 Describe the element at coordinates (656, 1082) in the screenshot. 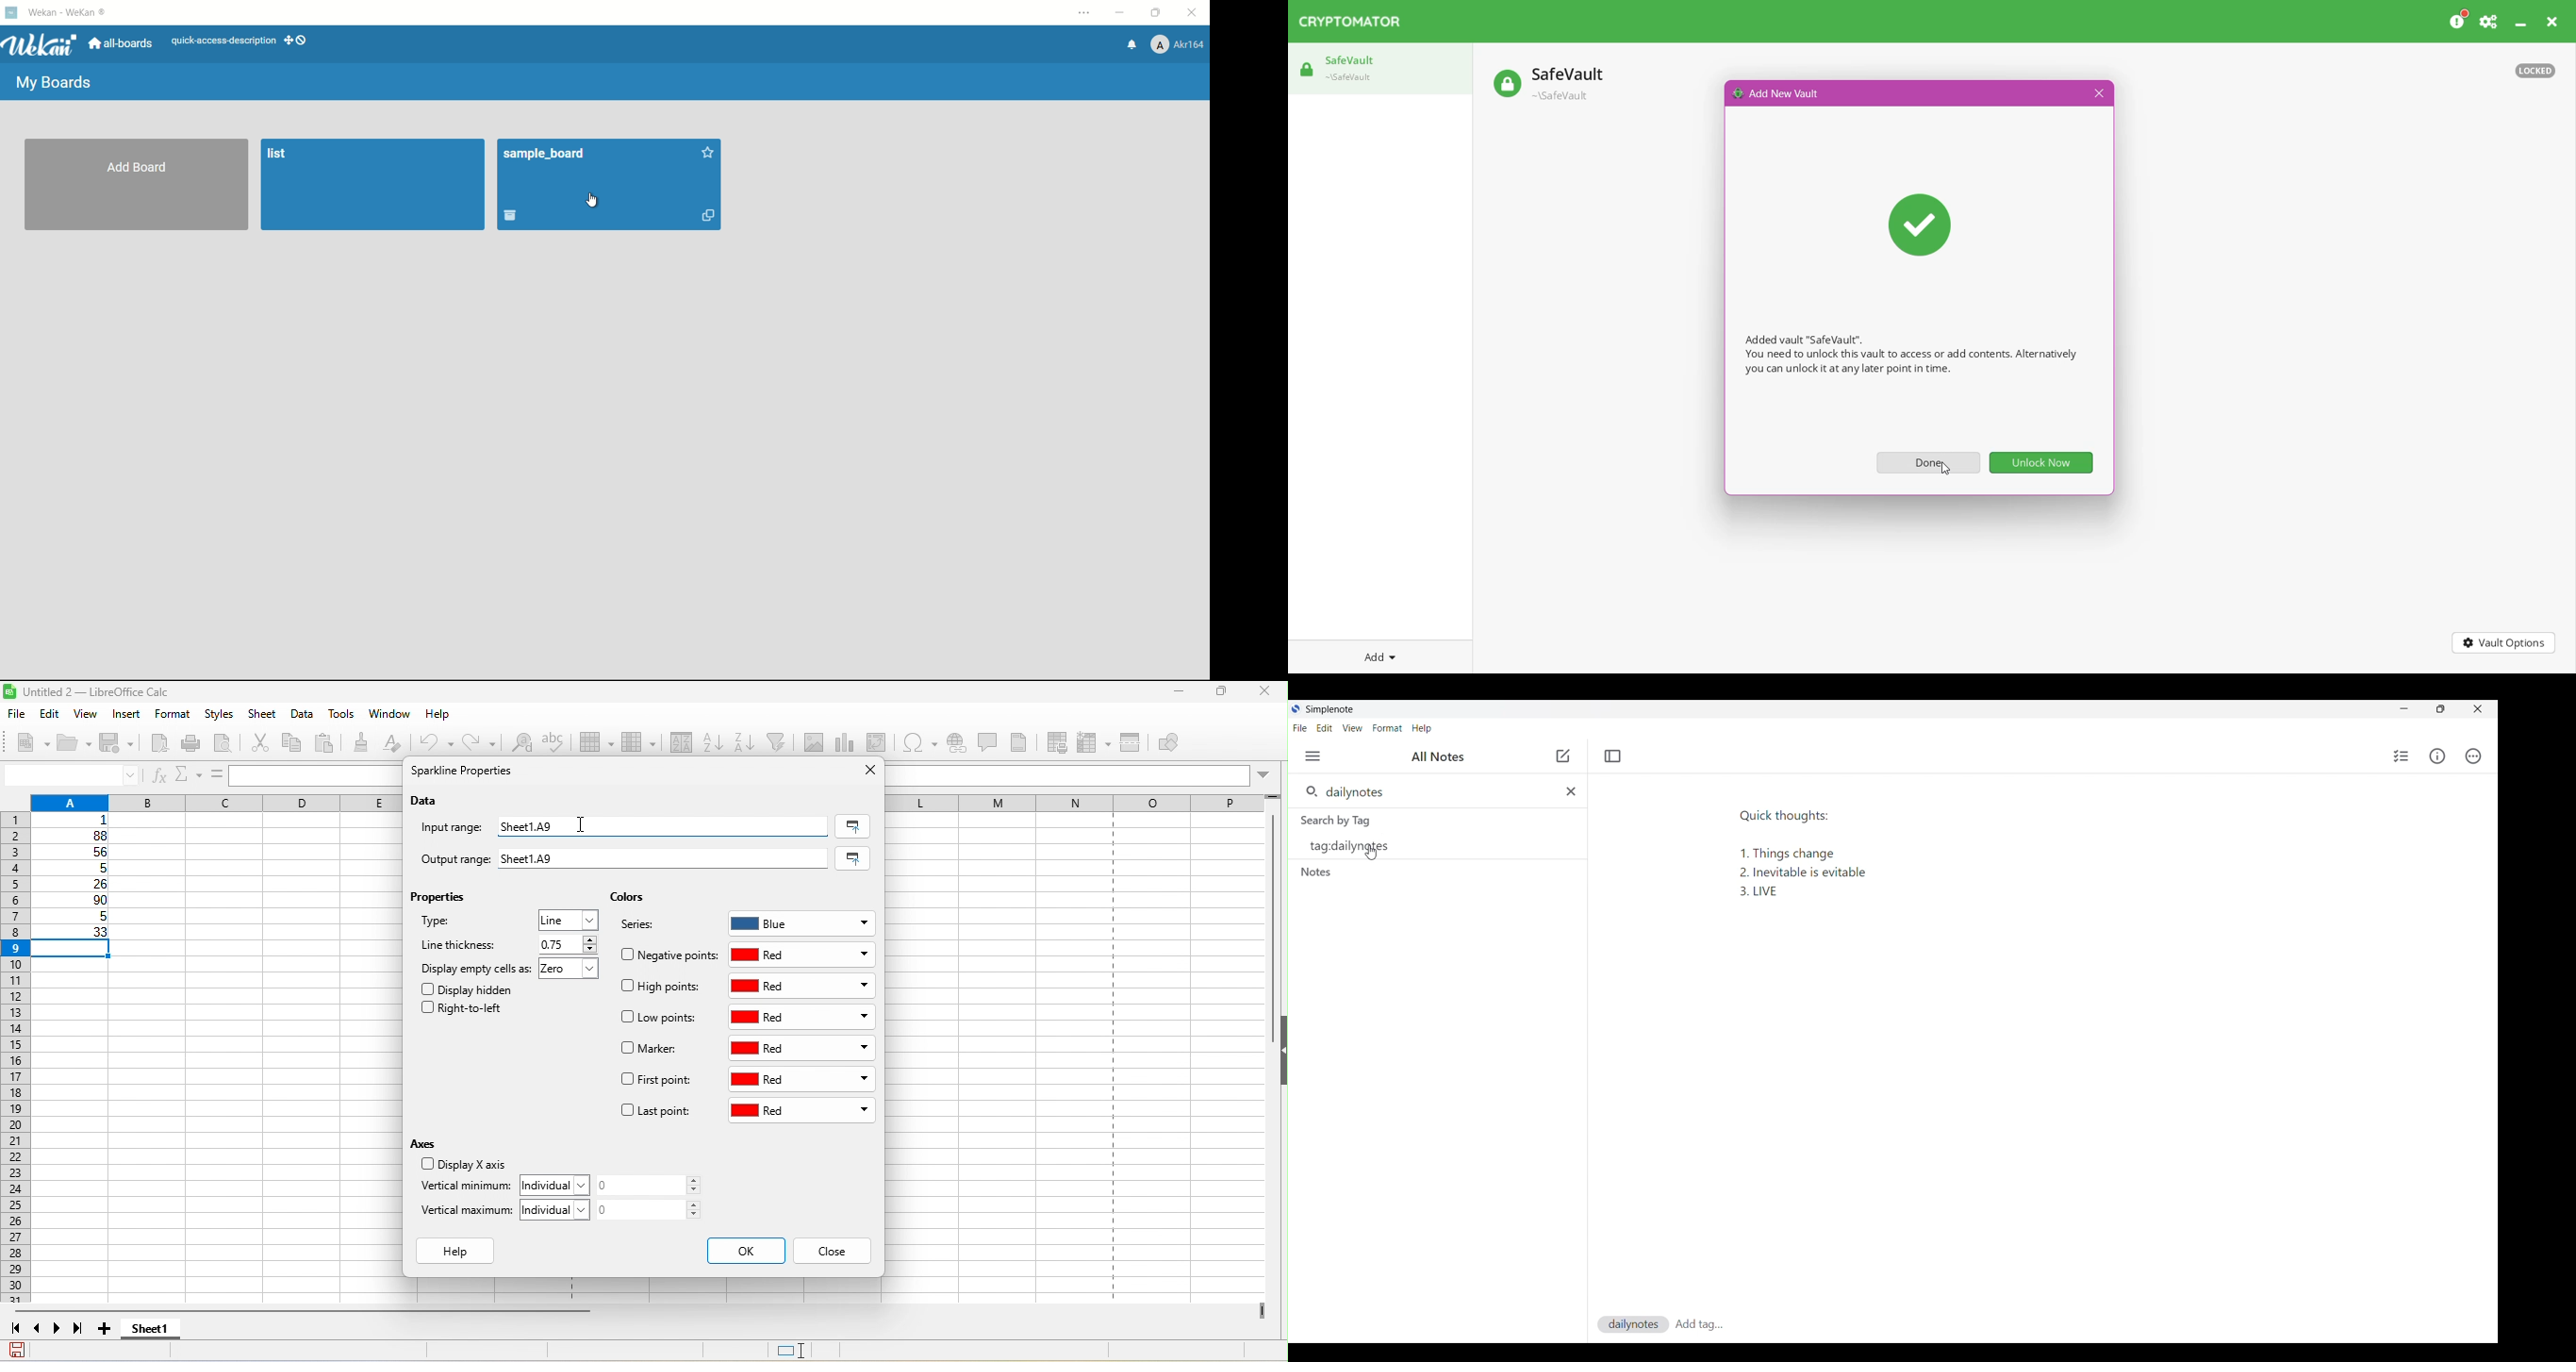

I see `first point` at that location.